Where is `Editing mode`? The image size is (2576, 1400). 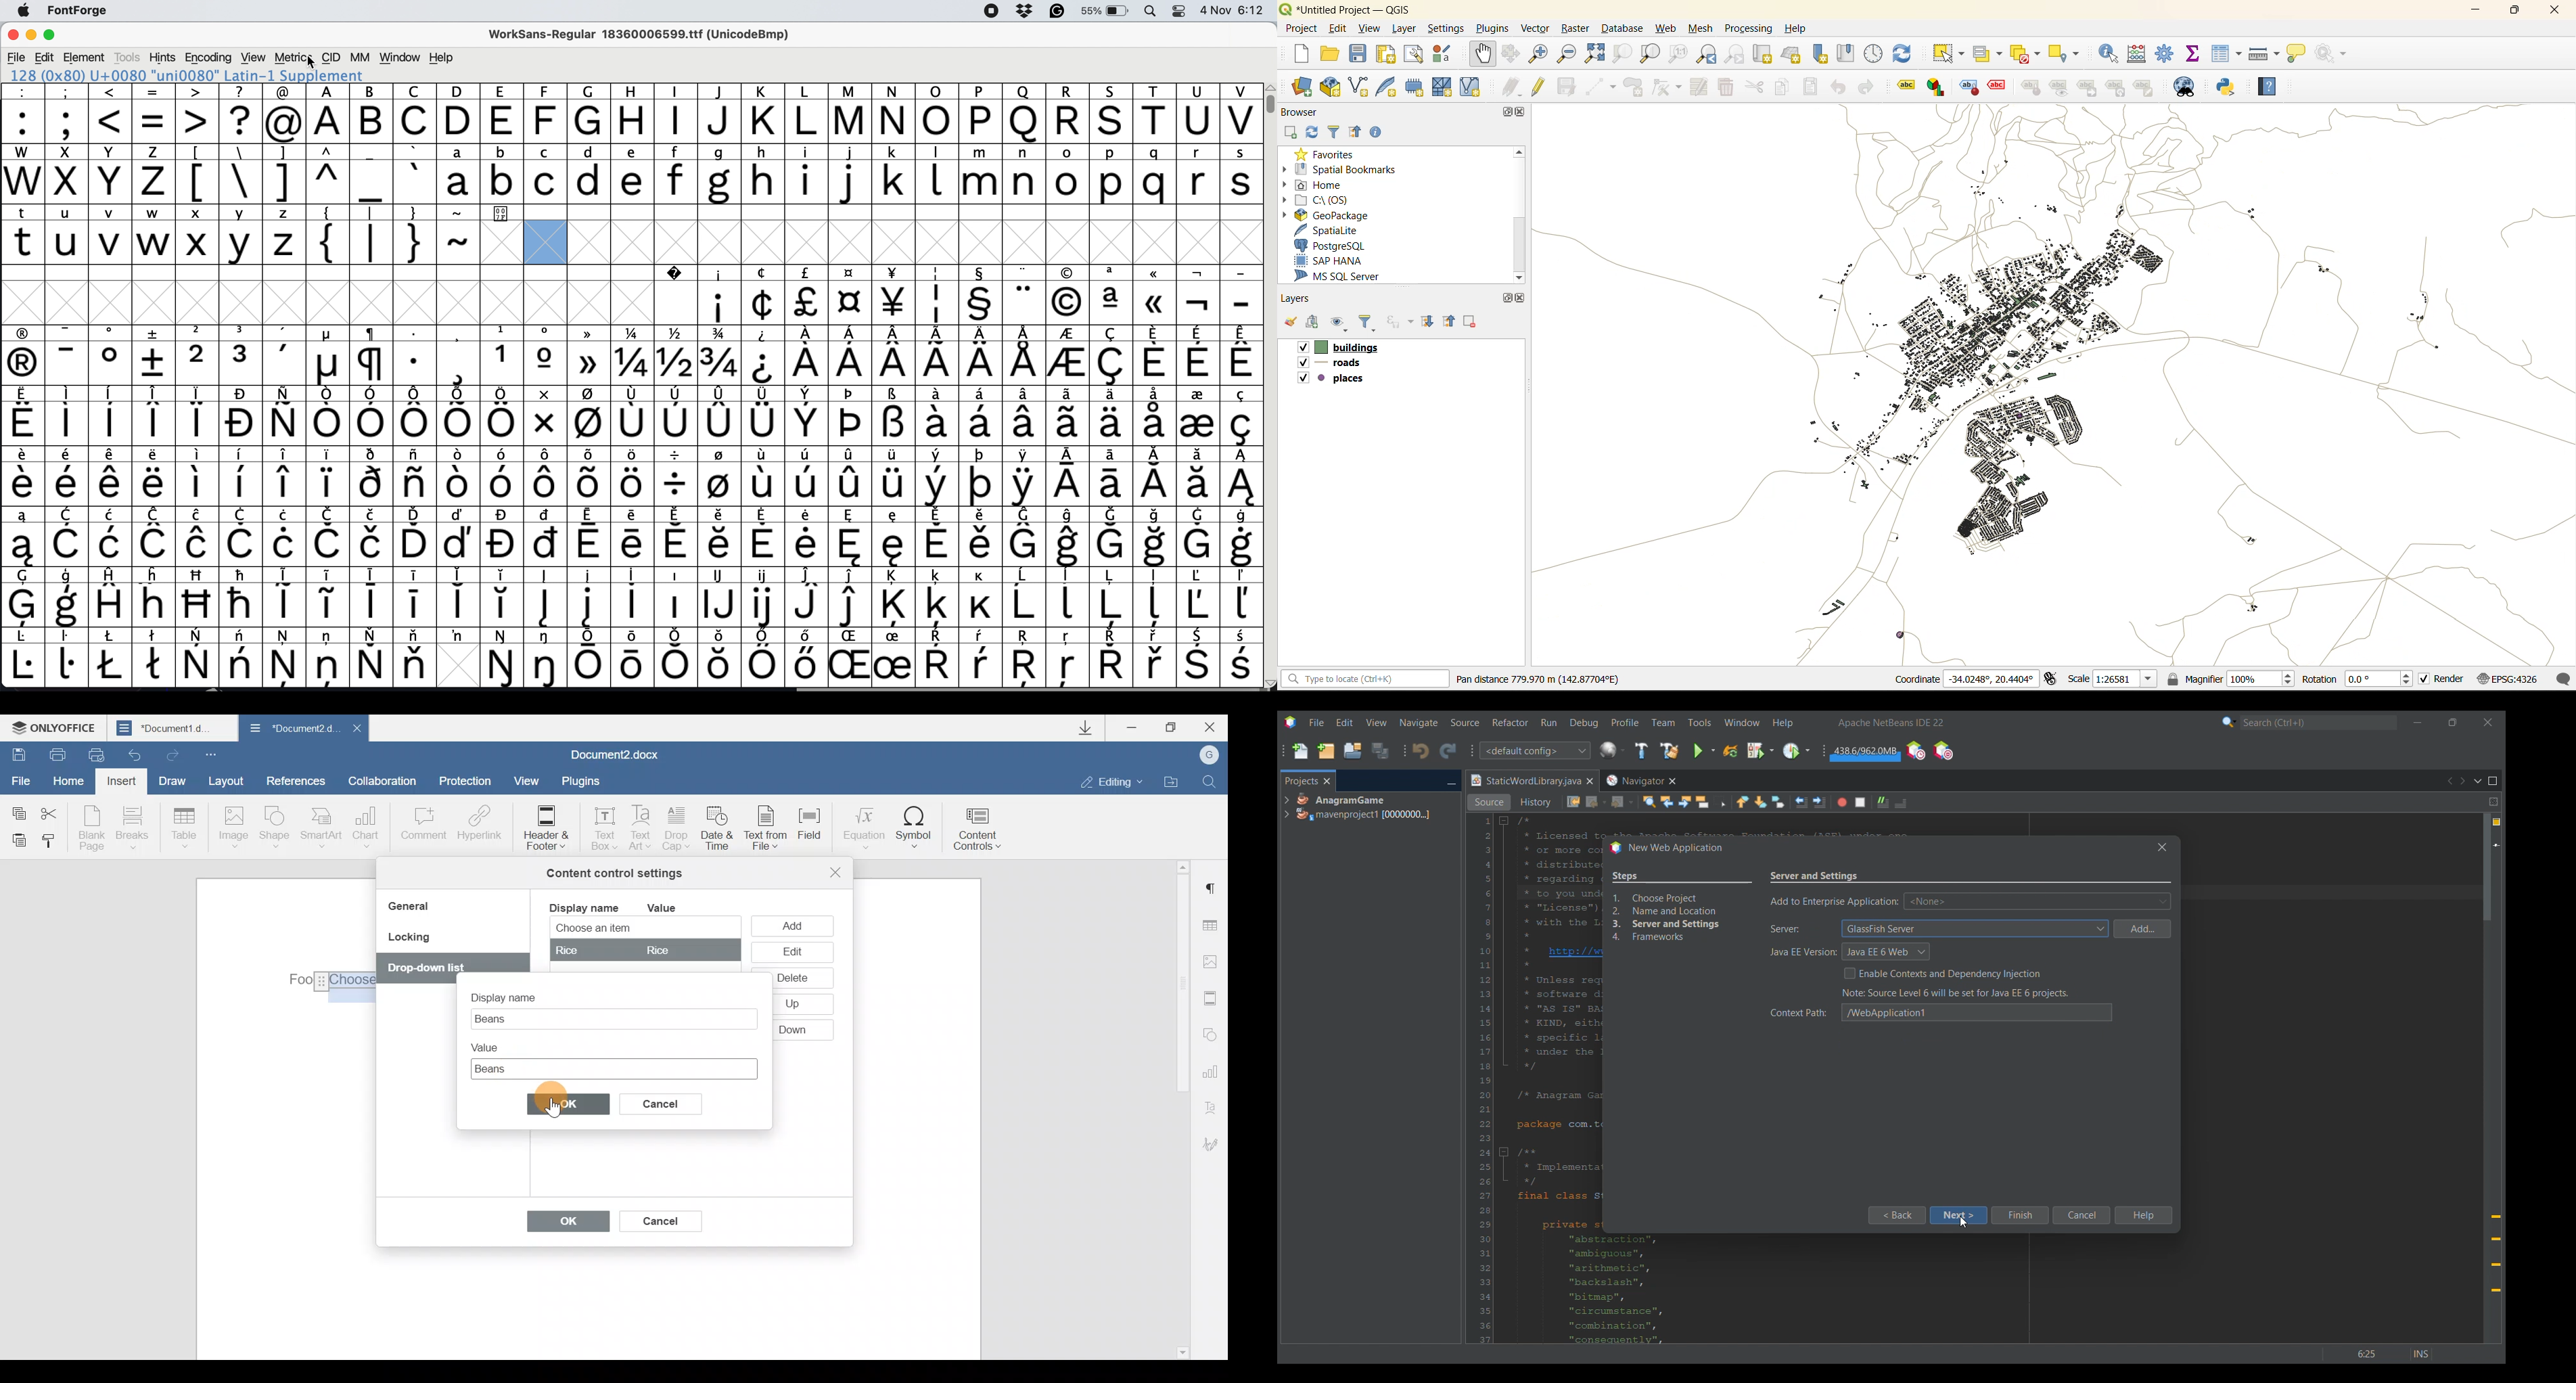
Editing mode is located at coordinates (1113, 781).